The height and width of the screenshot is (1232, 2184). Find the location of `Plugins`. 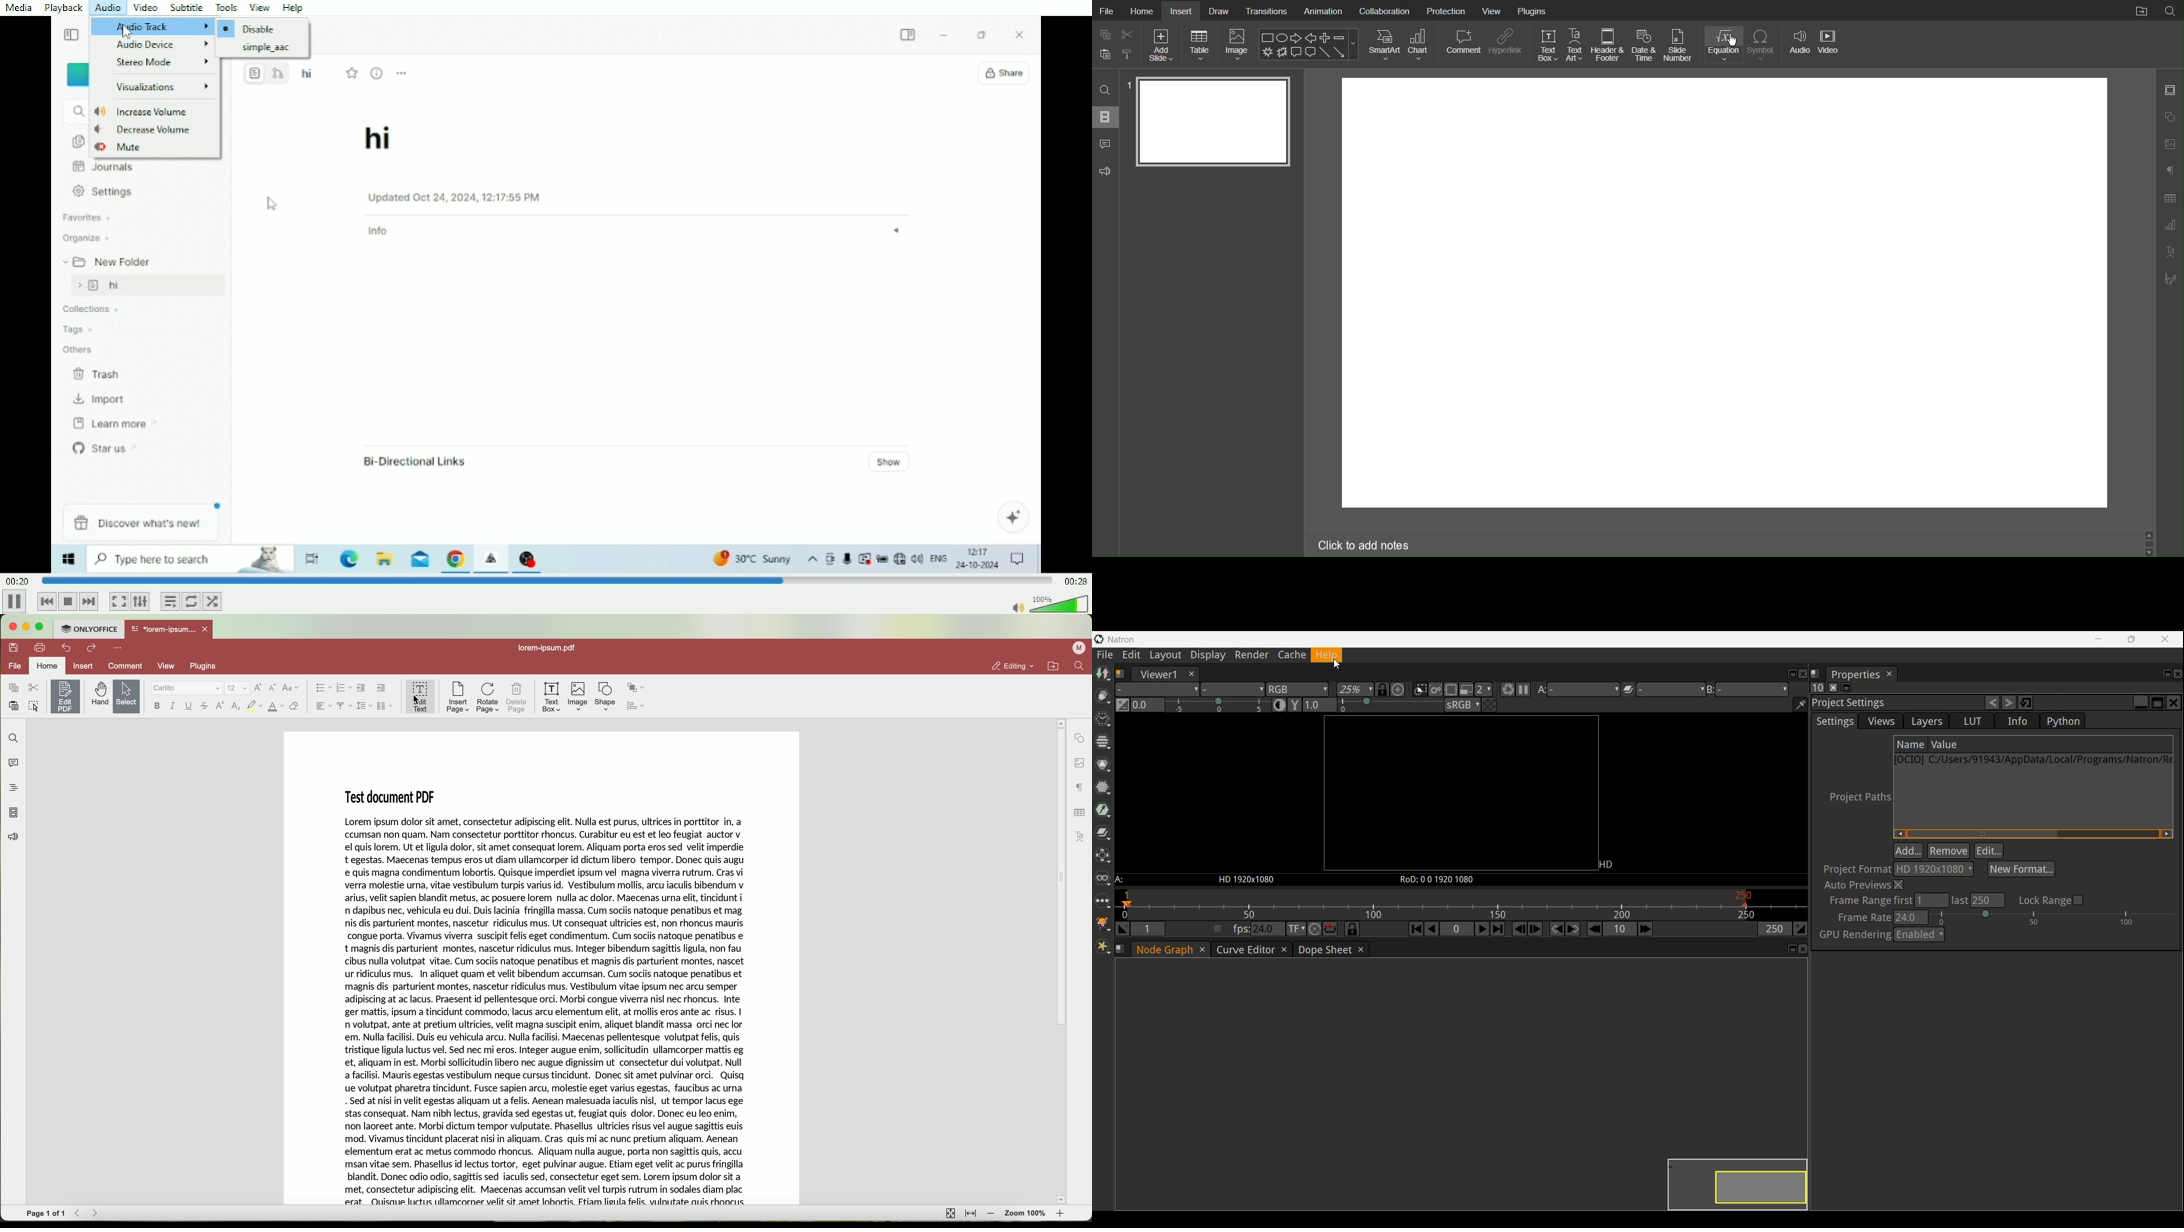

Plugins is located at coordinates (1531, 11).